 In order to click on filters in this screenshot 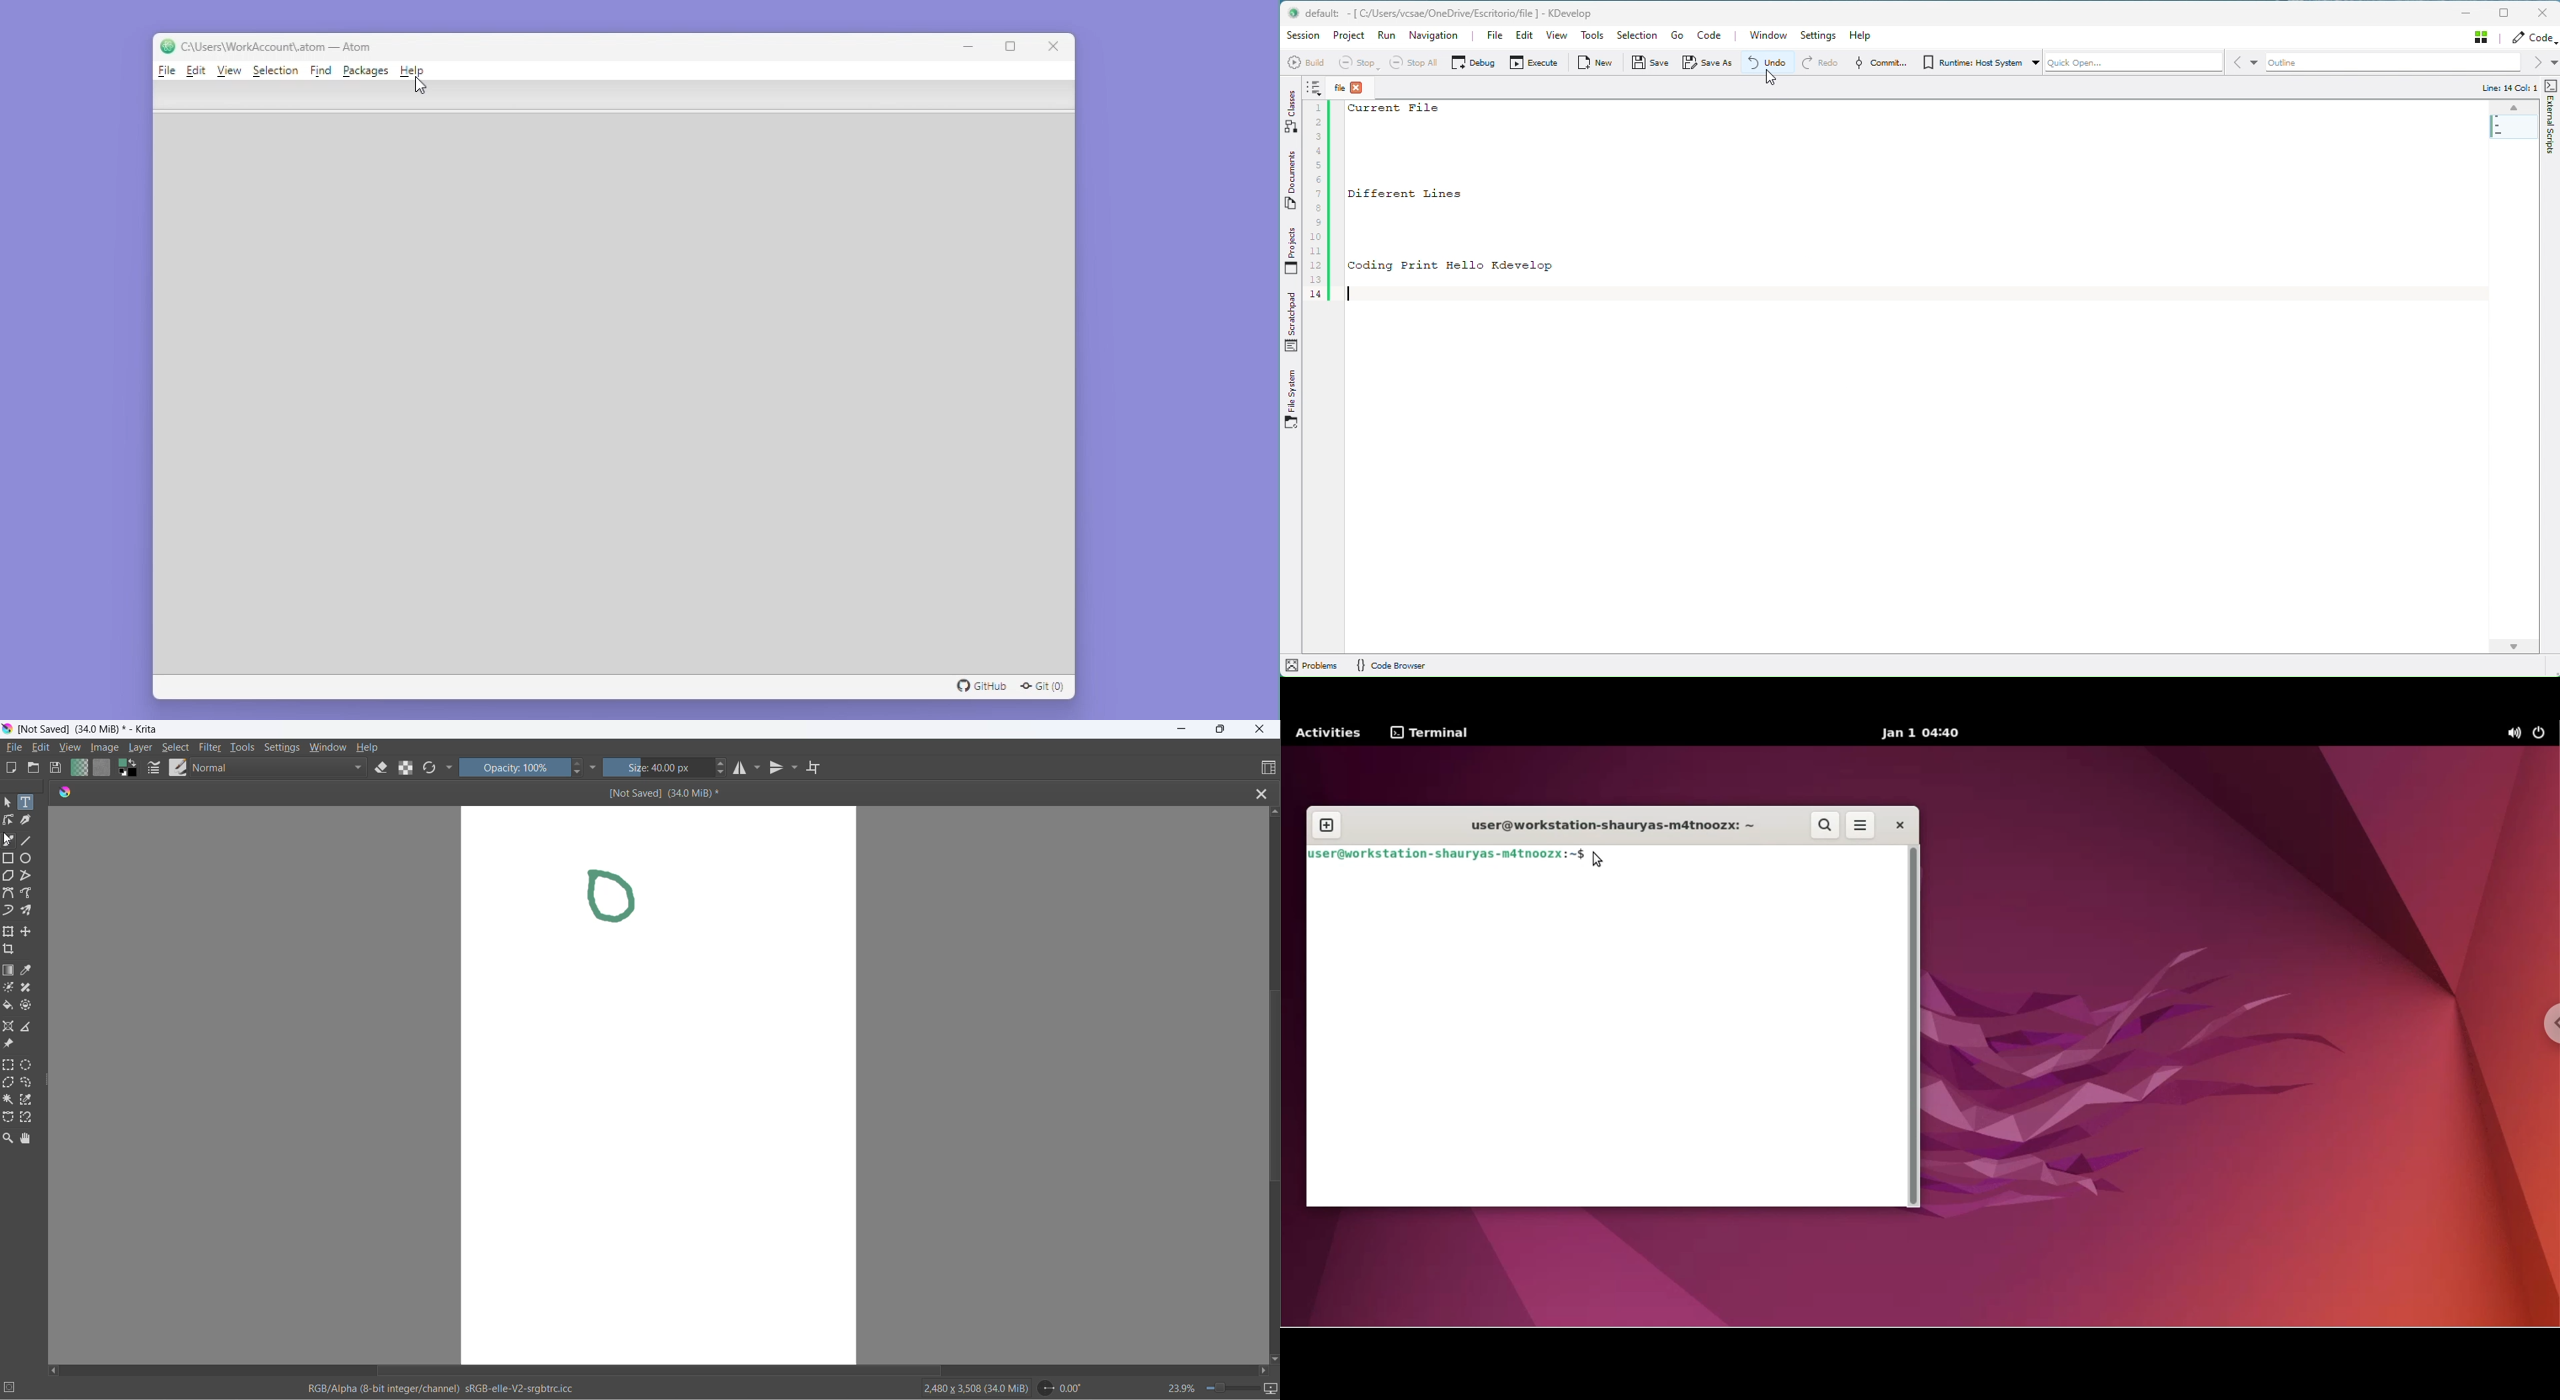, I will do `click(212, 749)`.